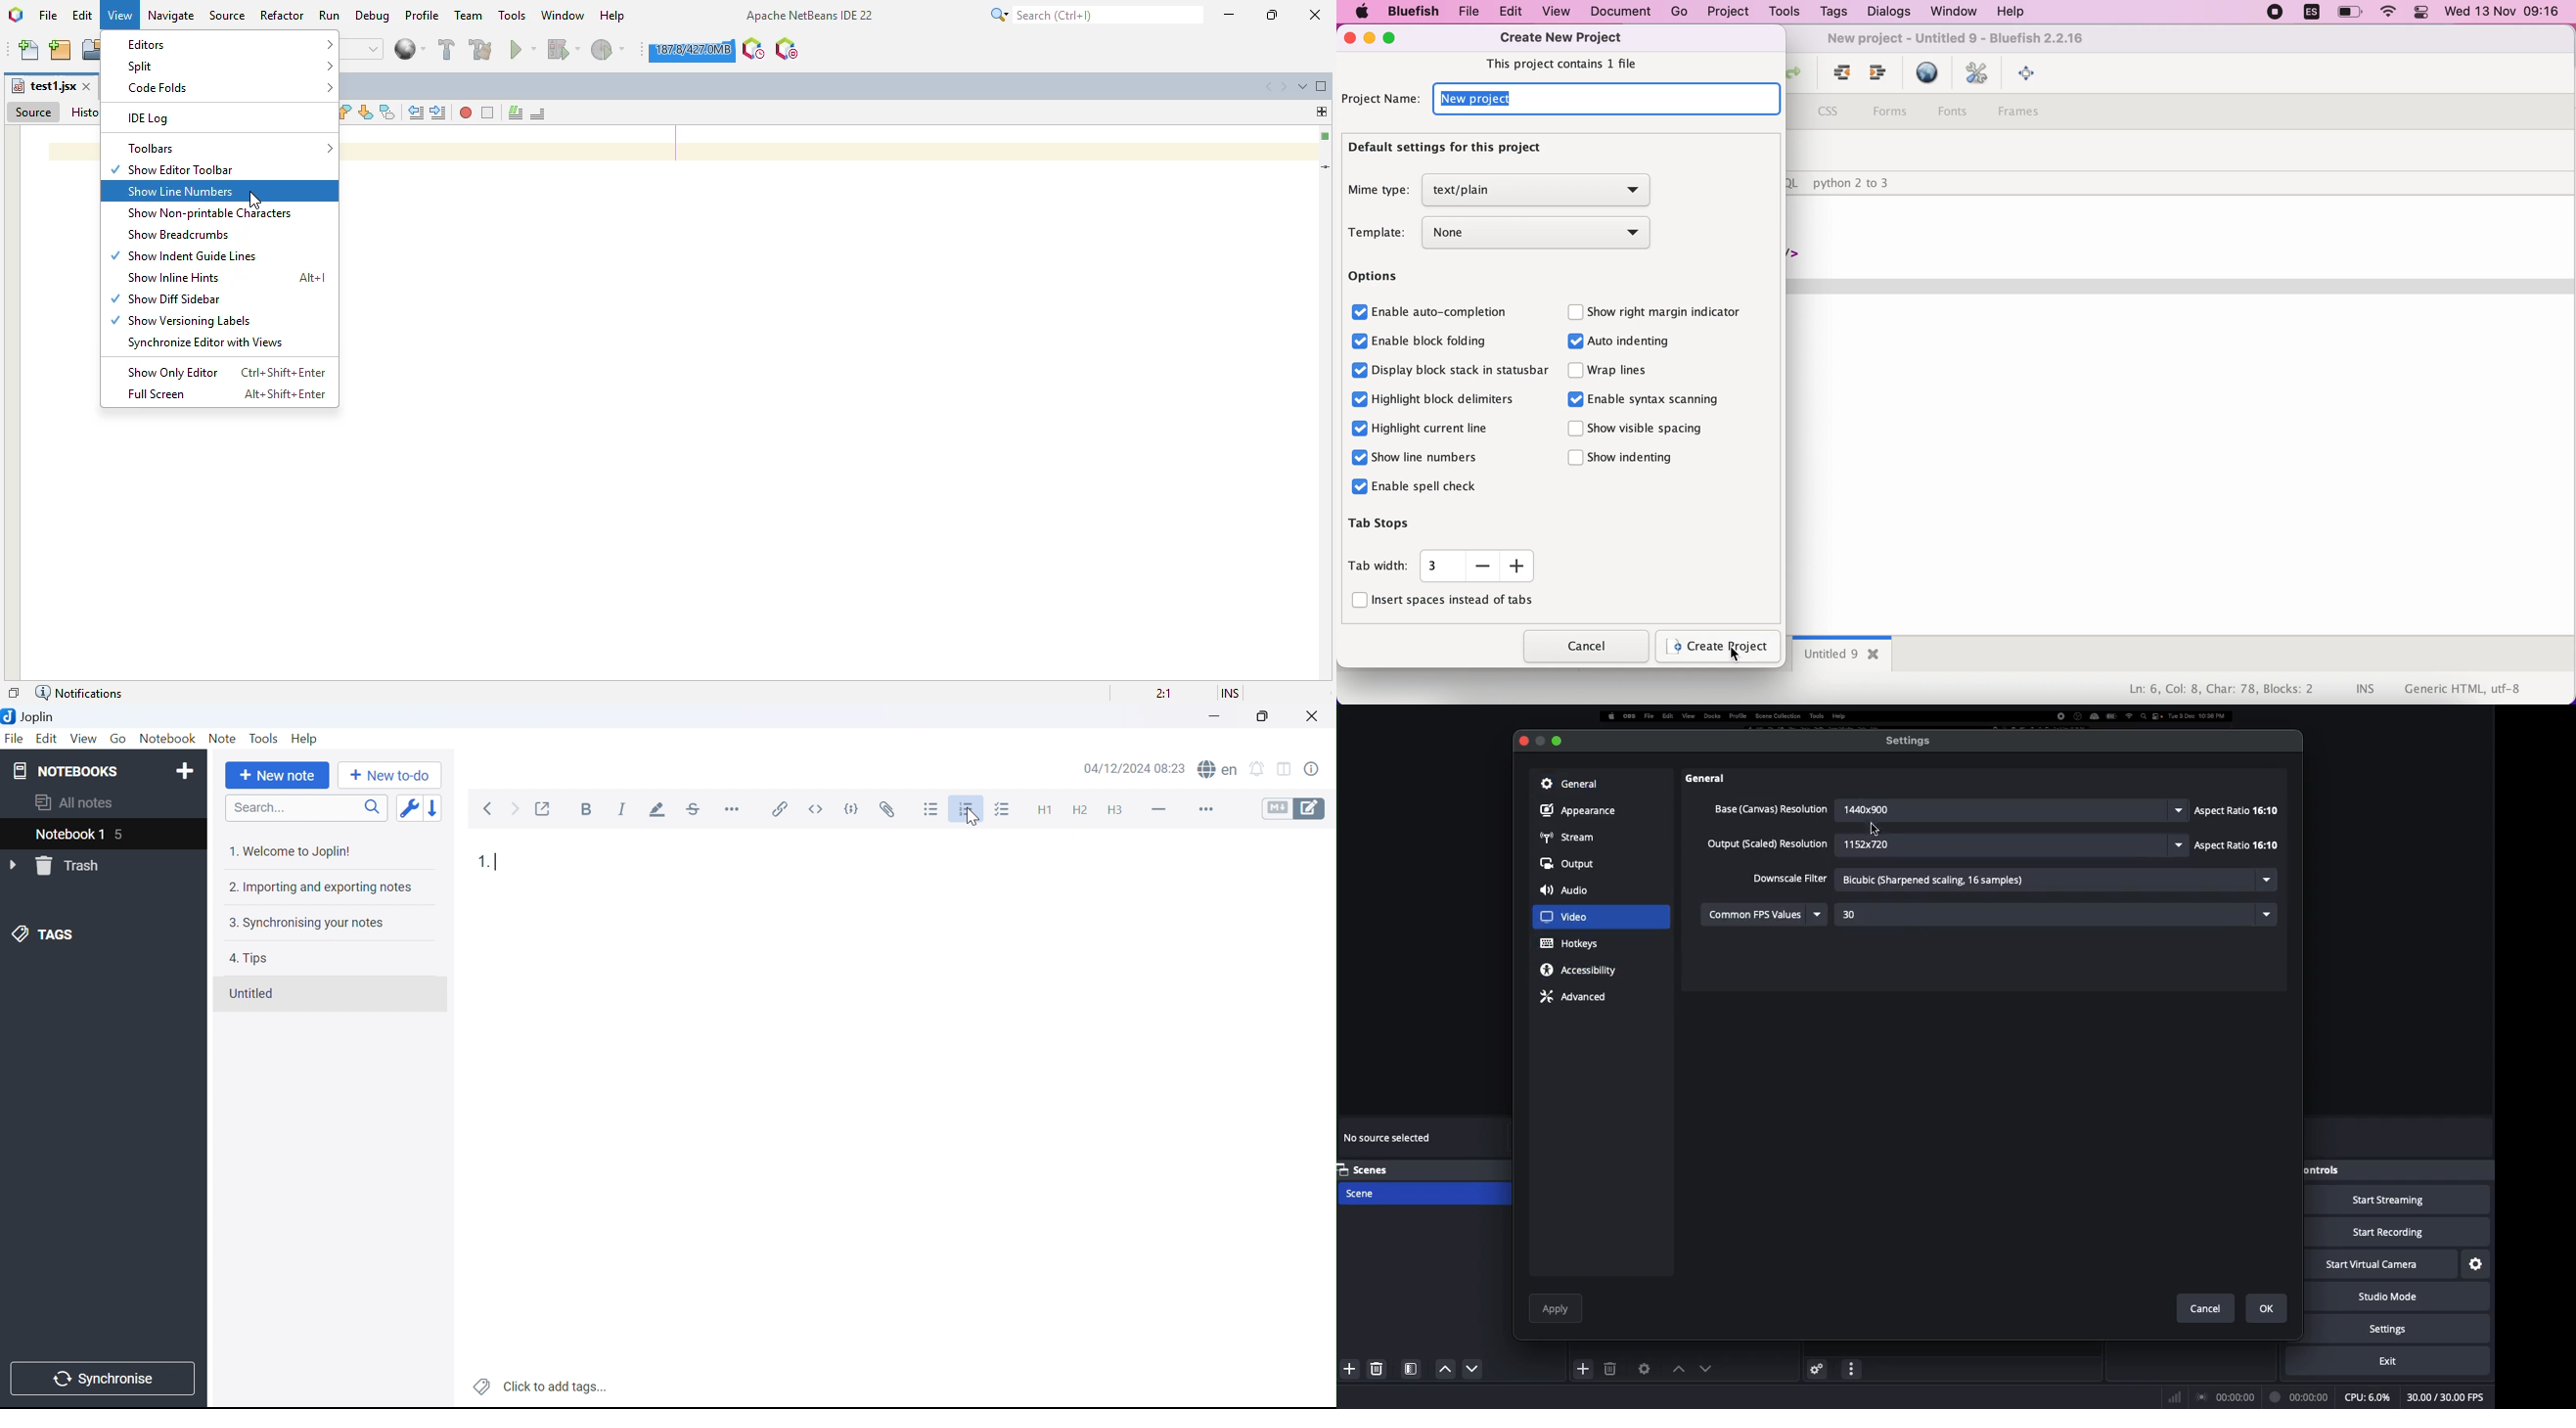  Describe the element at coordinates (1599, 916) in the screenshot. I see `Video` at that location.